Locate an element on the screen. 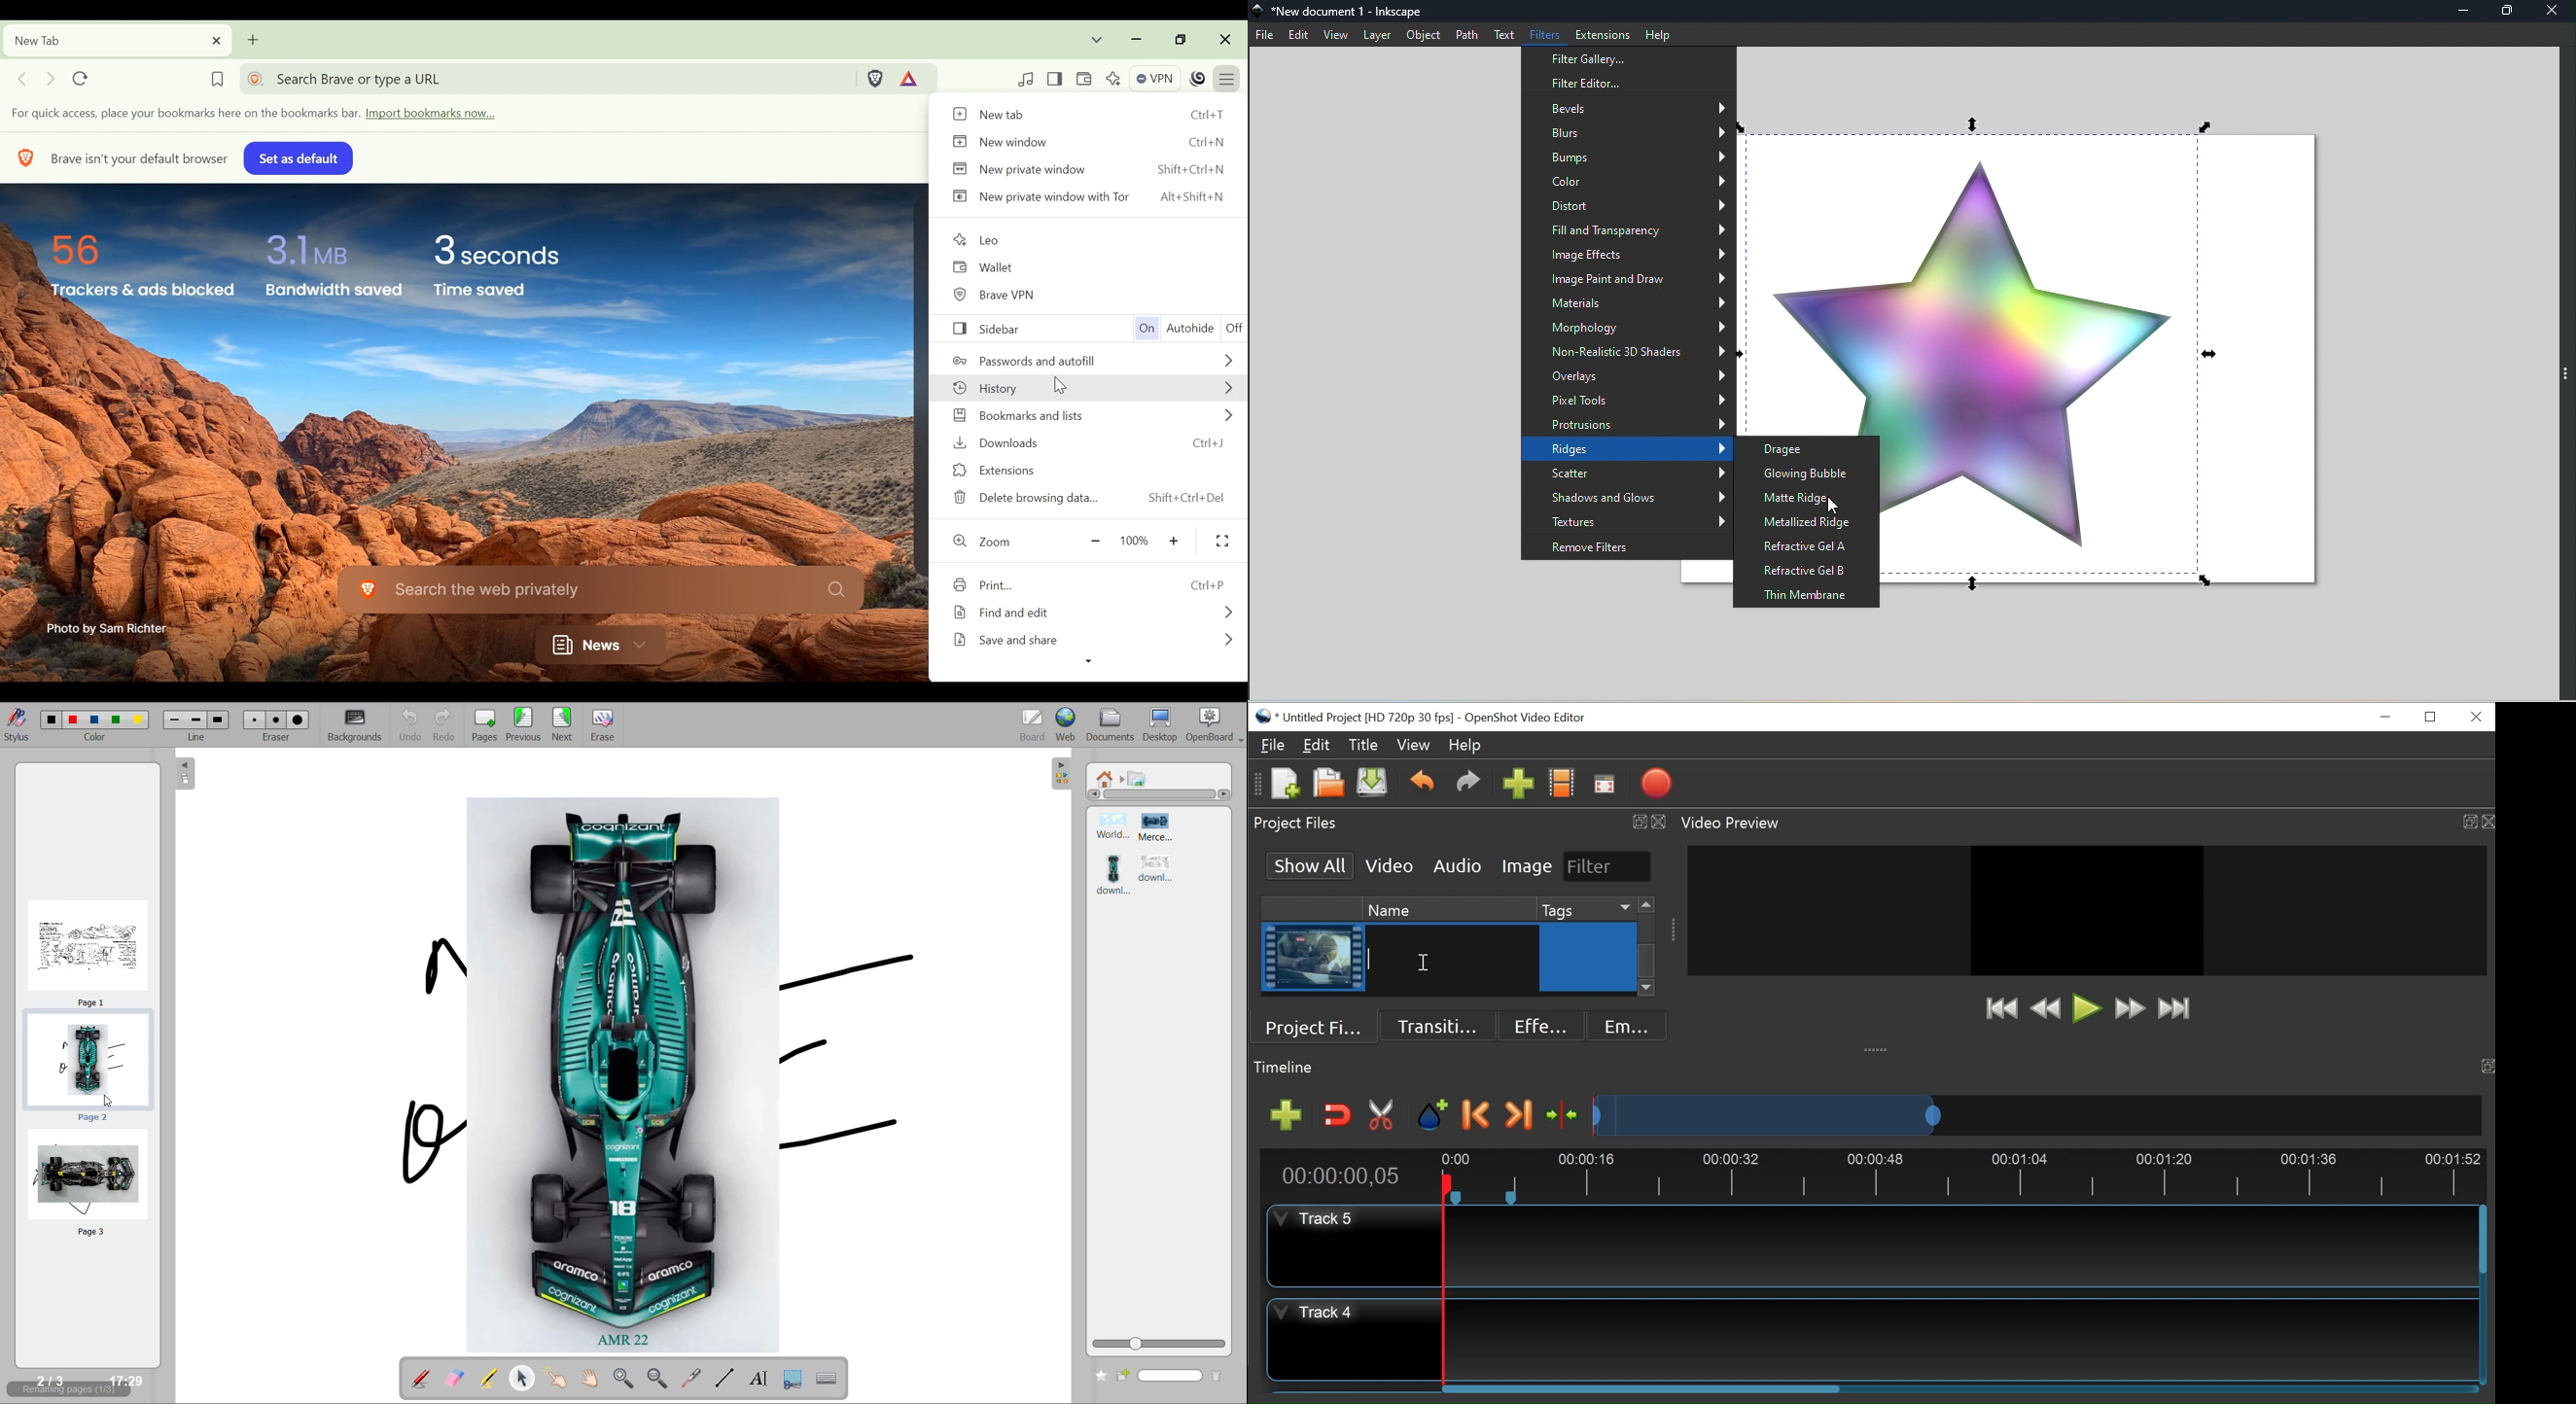  Text is located at coordinates (1501, 35).